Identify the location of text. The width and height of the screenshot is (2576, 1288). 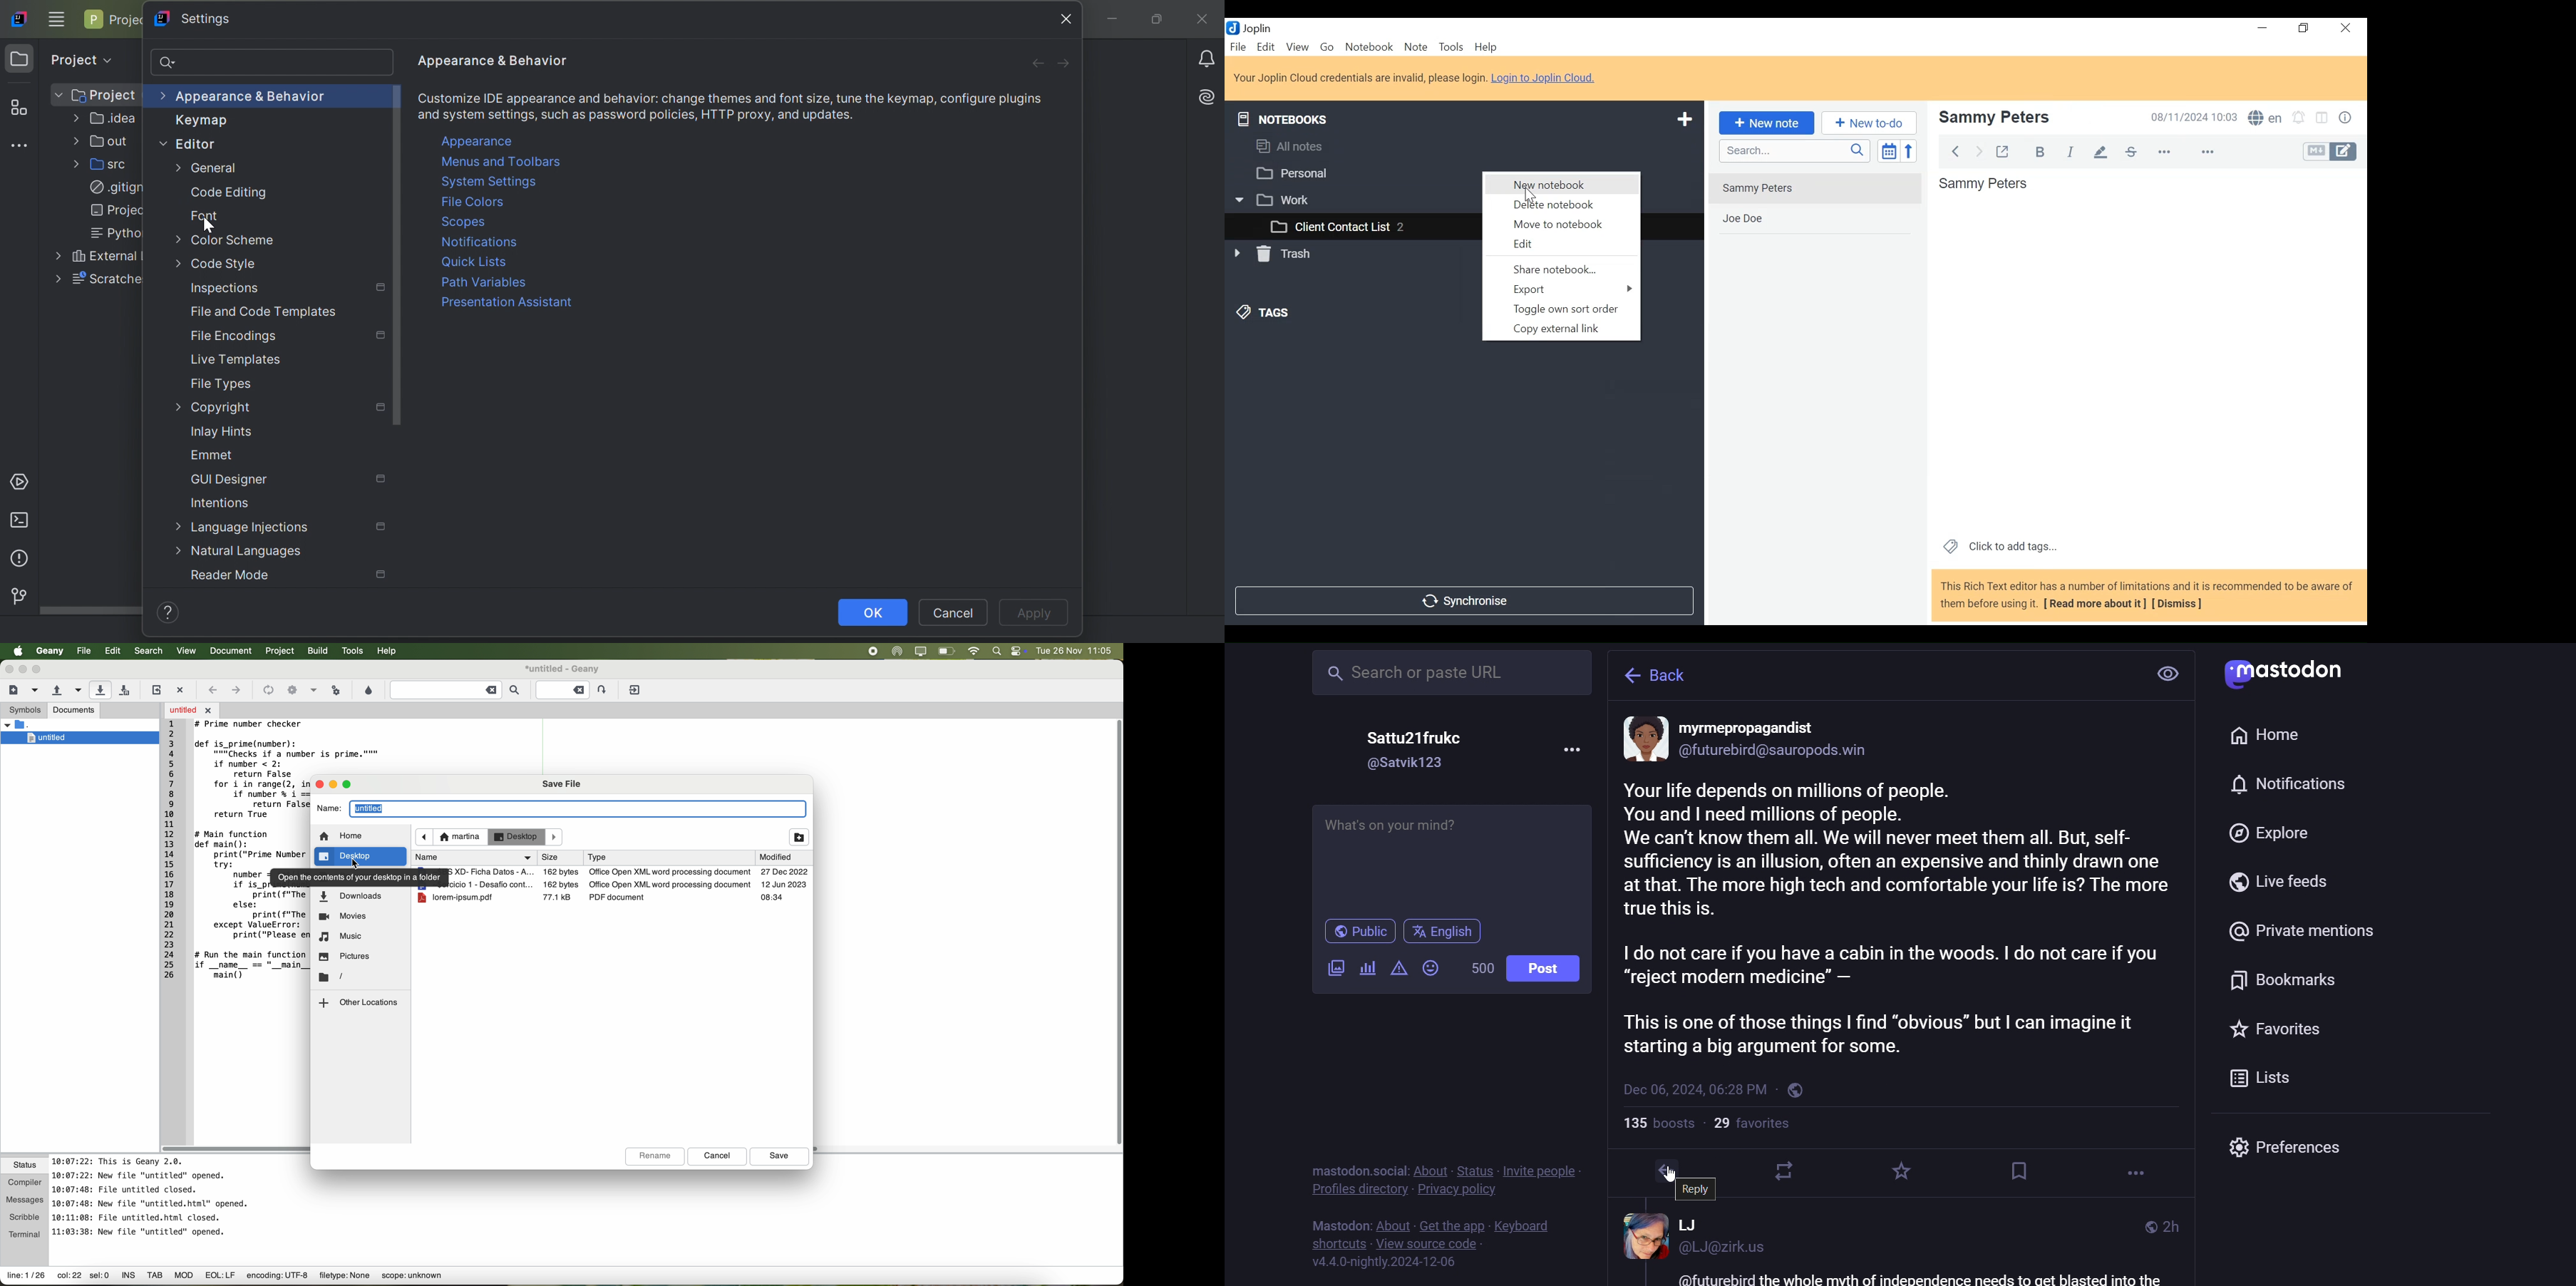
(1917, 1279).